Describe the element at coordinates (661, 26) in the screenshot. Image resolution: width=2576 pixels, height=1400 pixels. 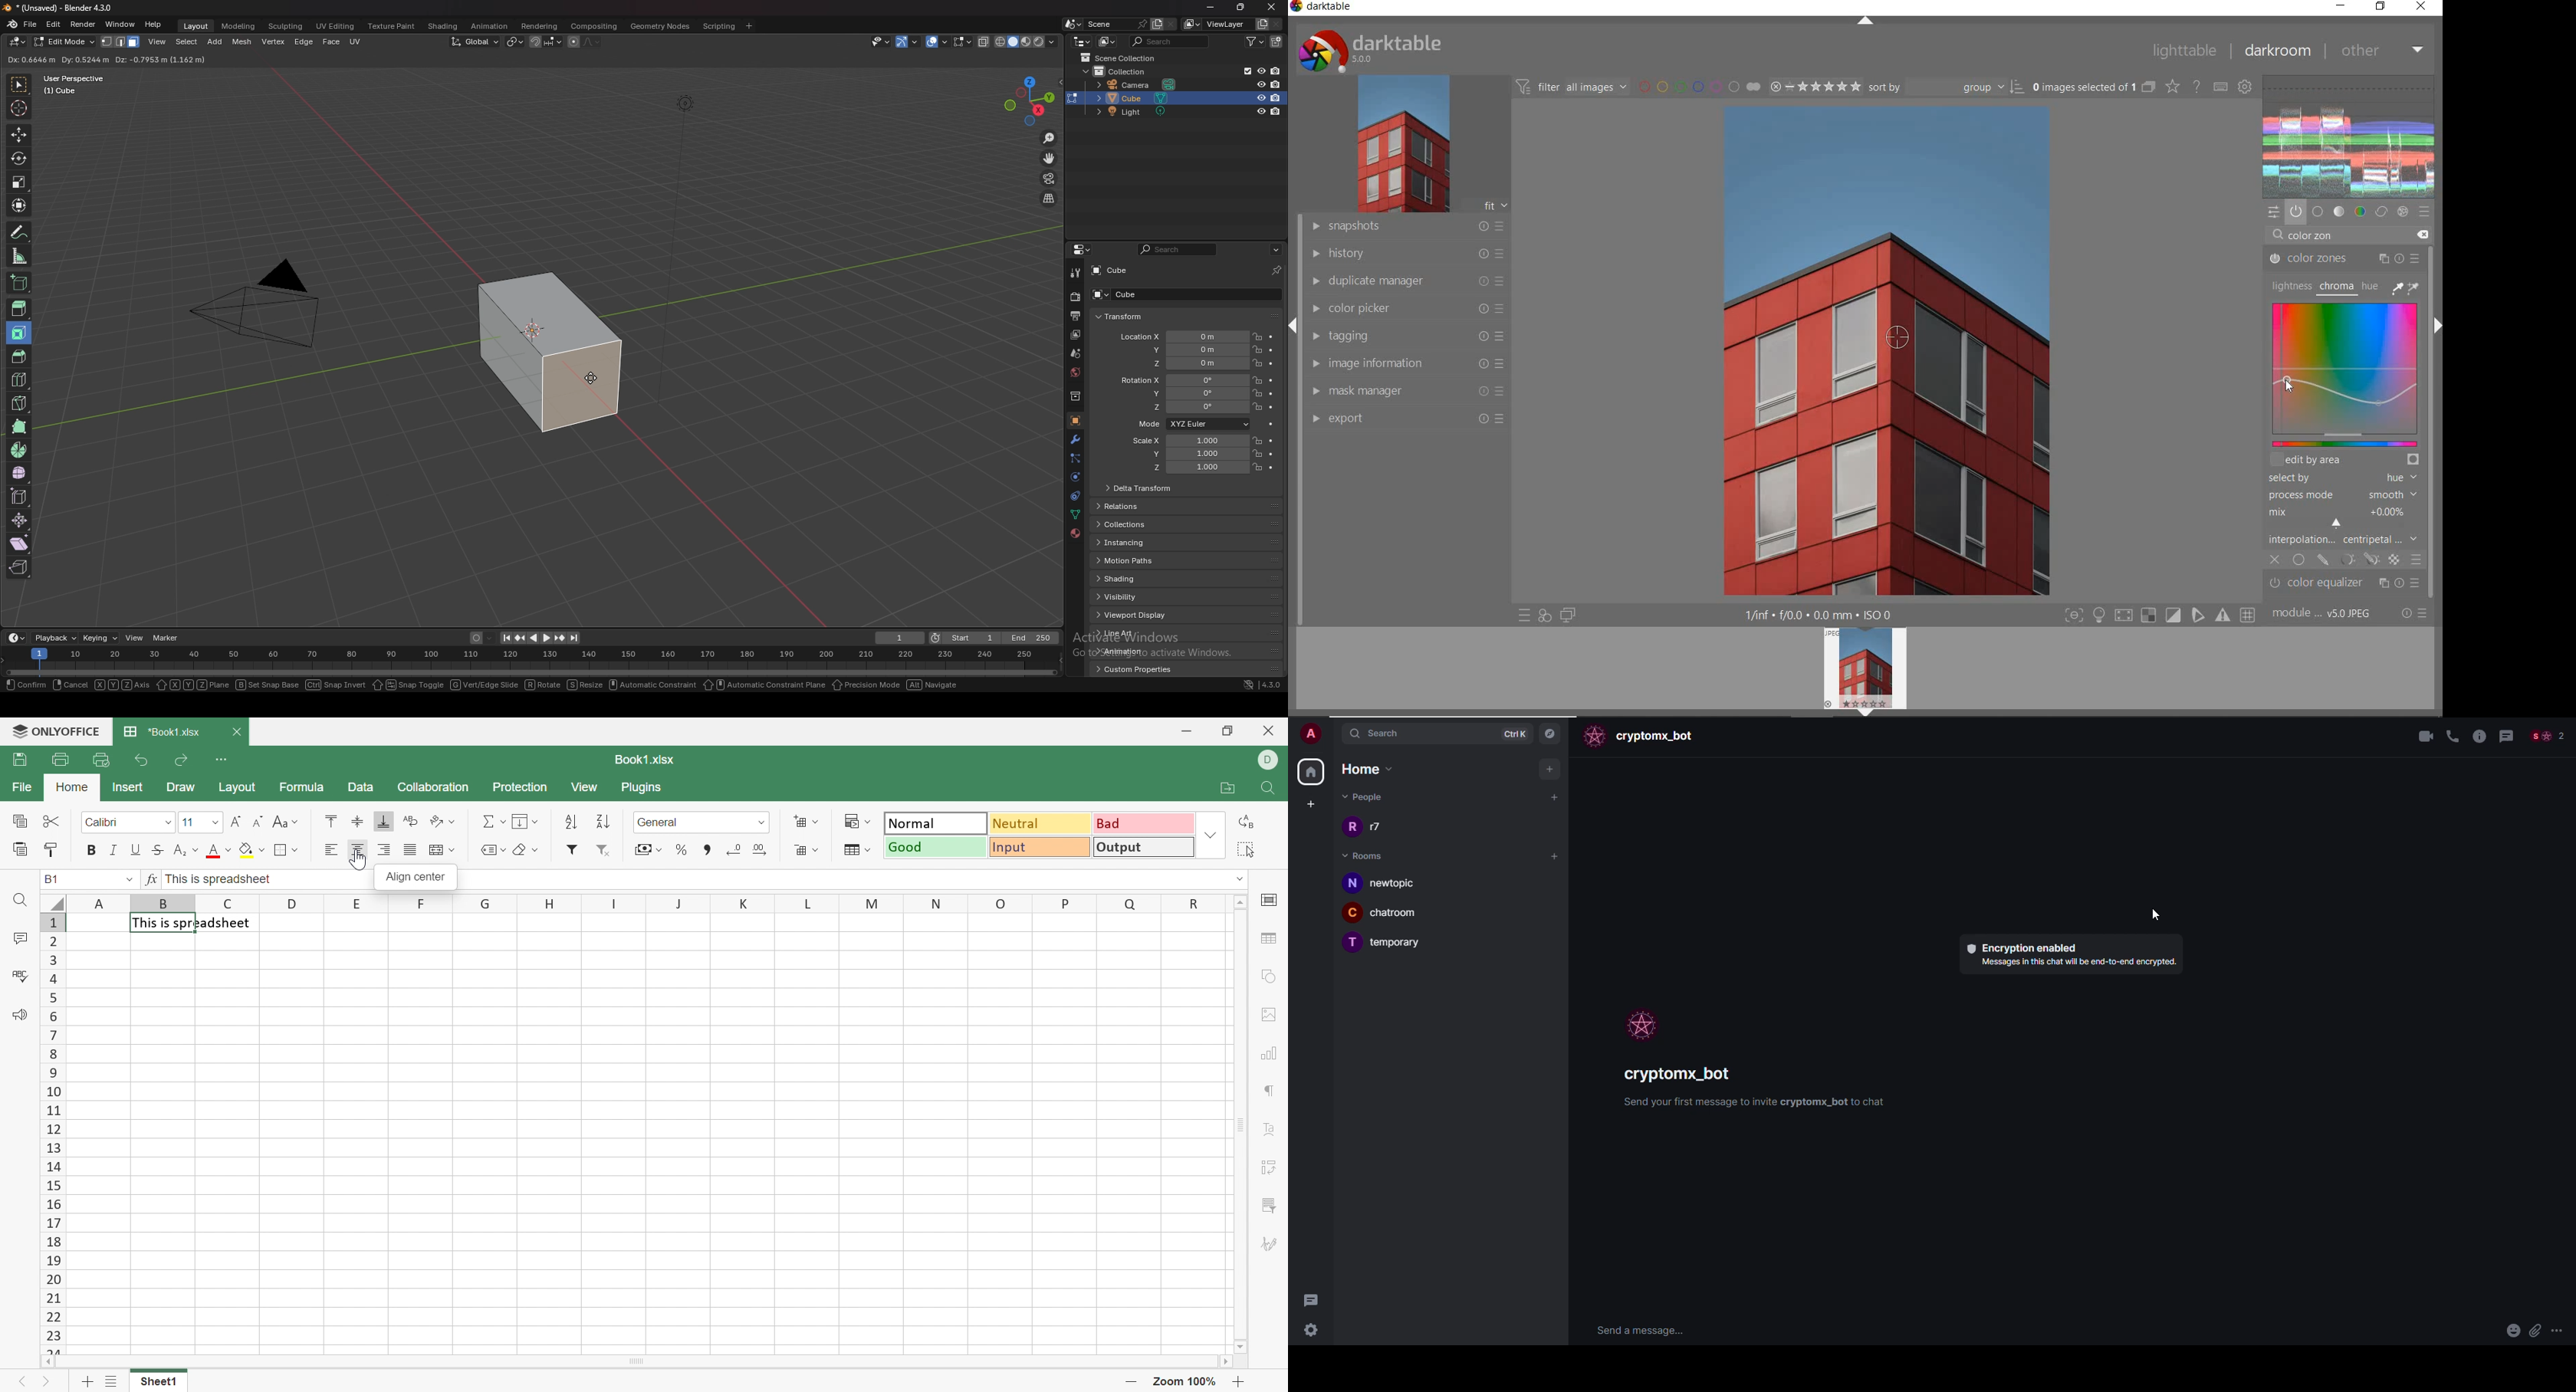
I see `geometry` at that location.